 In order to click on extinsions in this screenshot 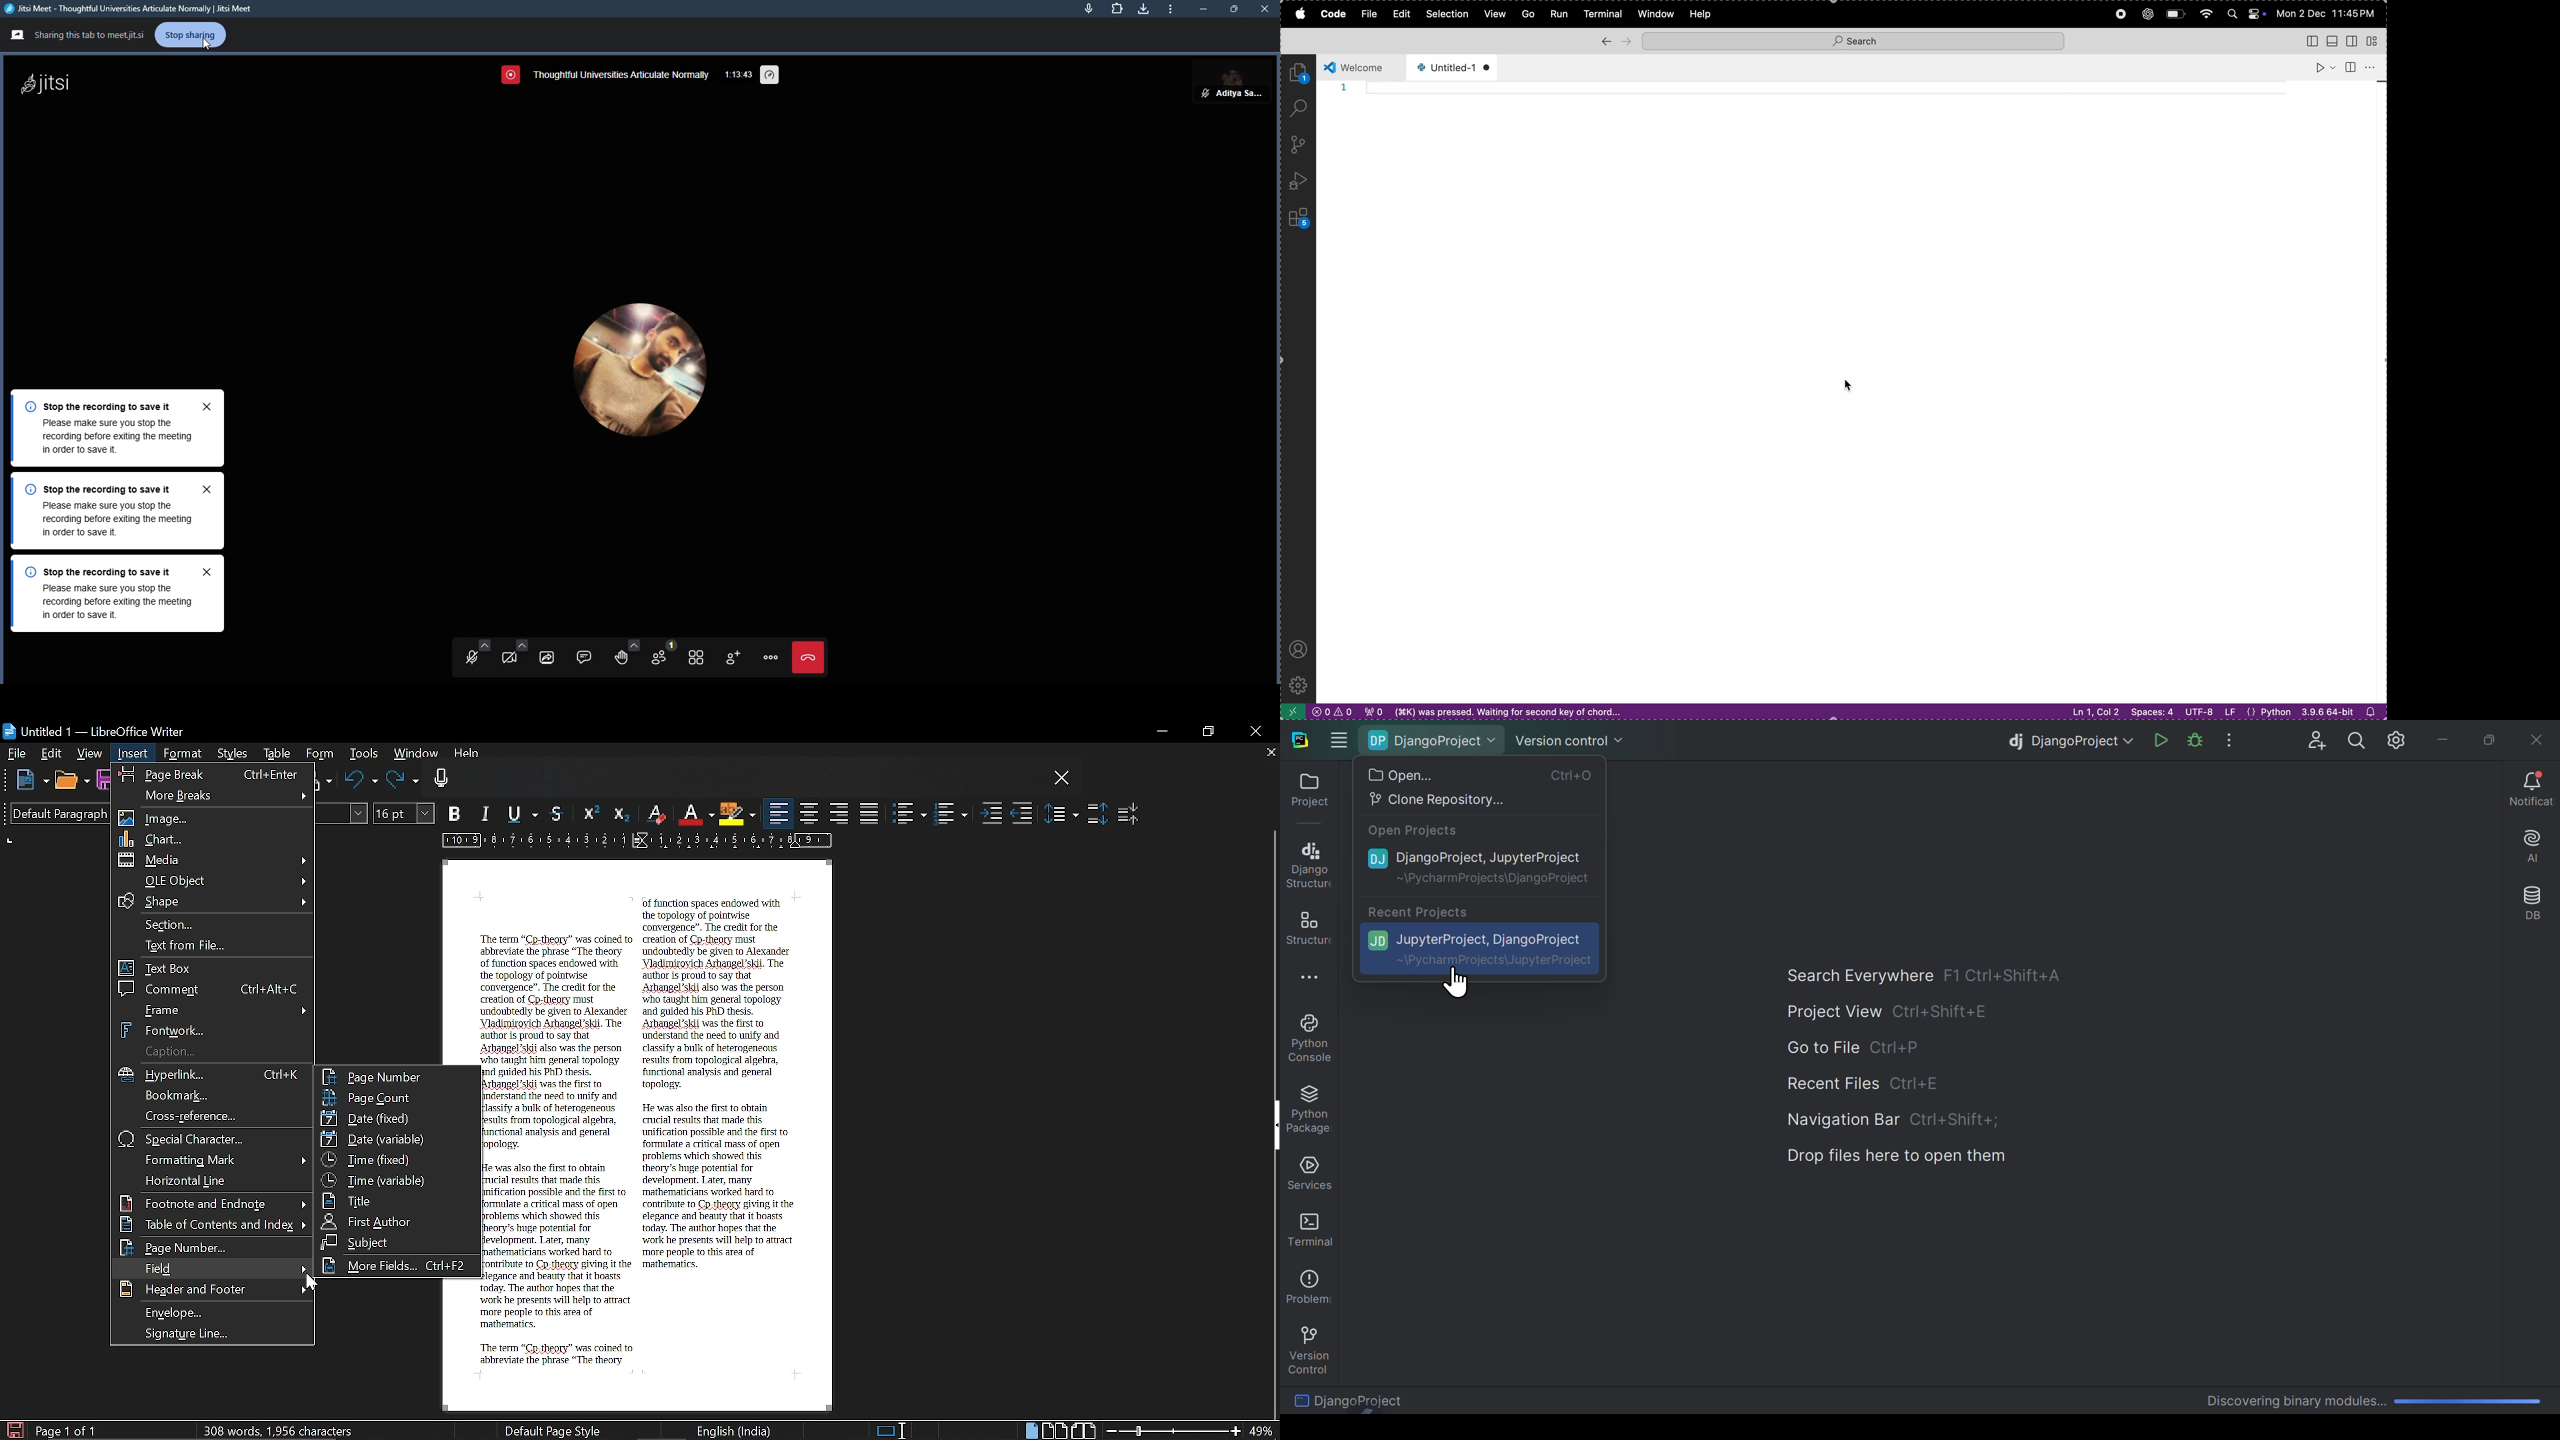, I will do `click(1297, 216)`.